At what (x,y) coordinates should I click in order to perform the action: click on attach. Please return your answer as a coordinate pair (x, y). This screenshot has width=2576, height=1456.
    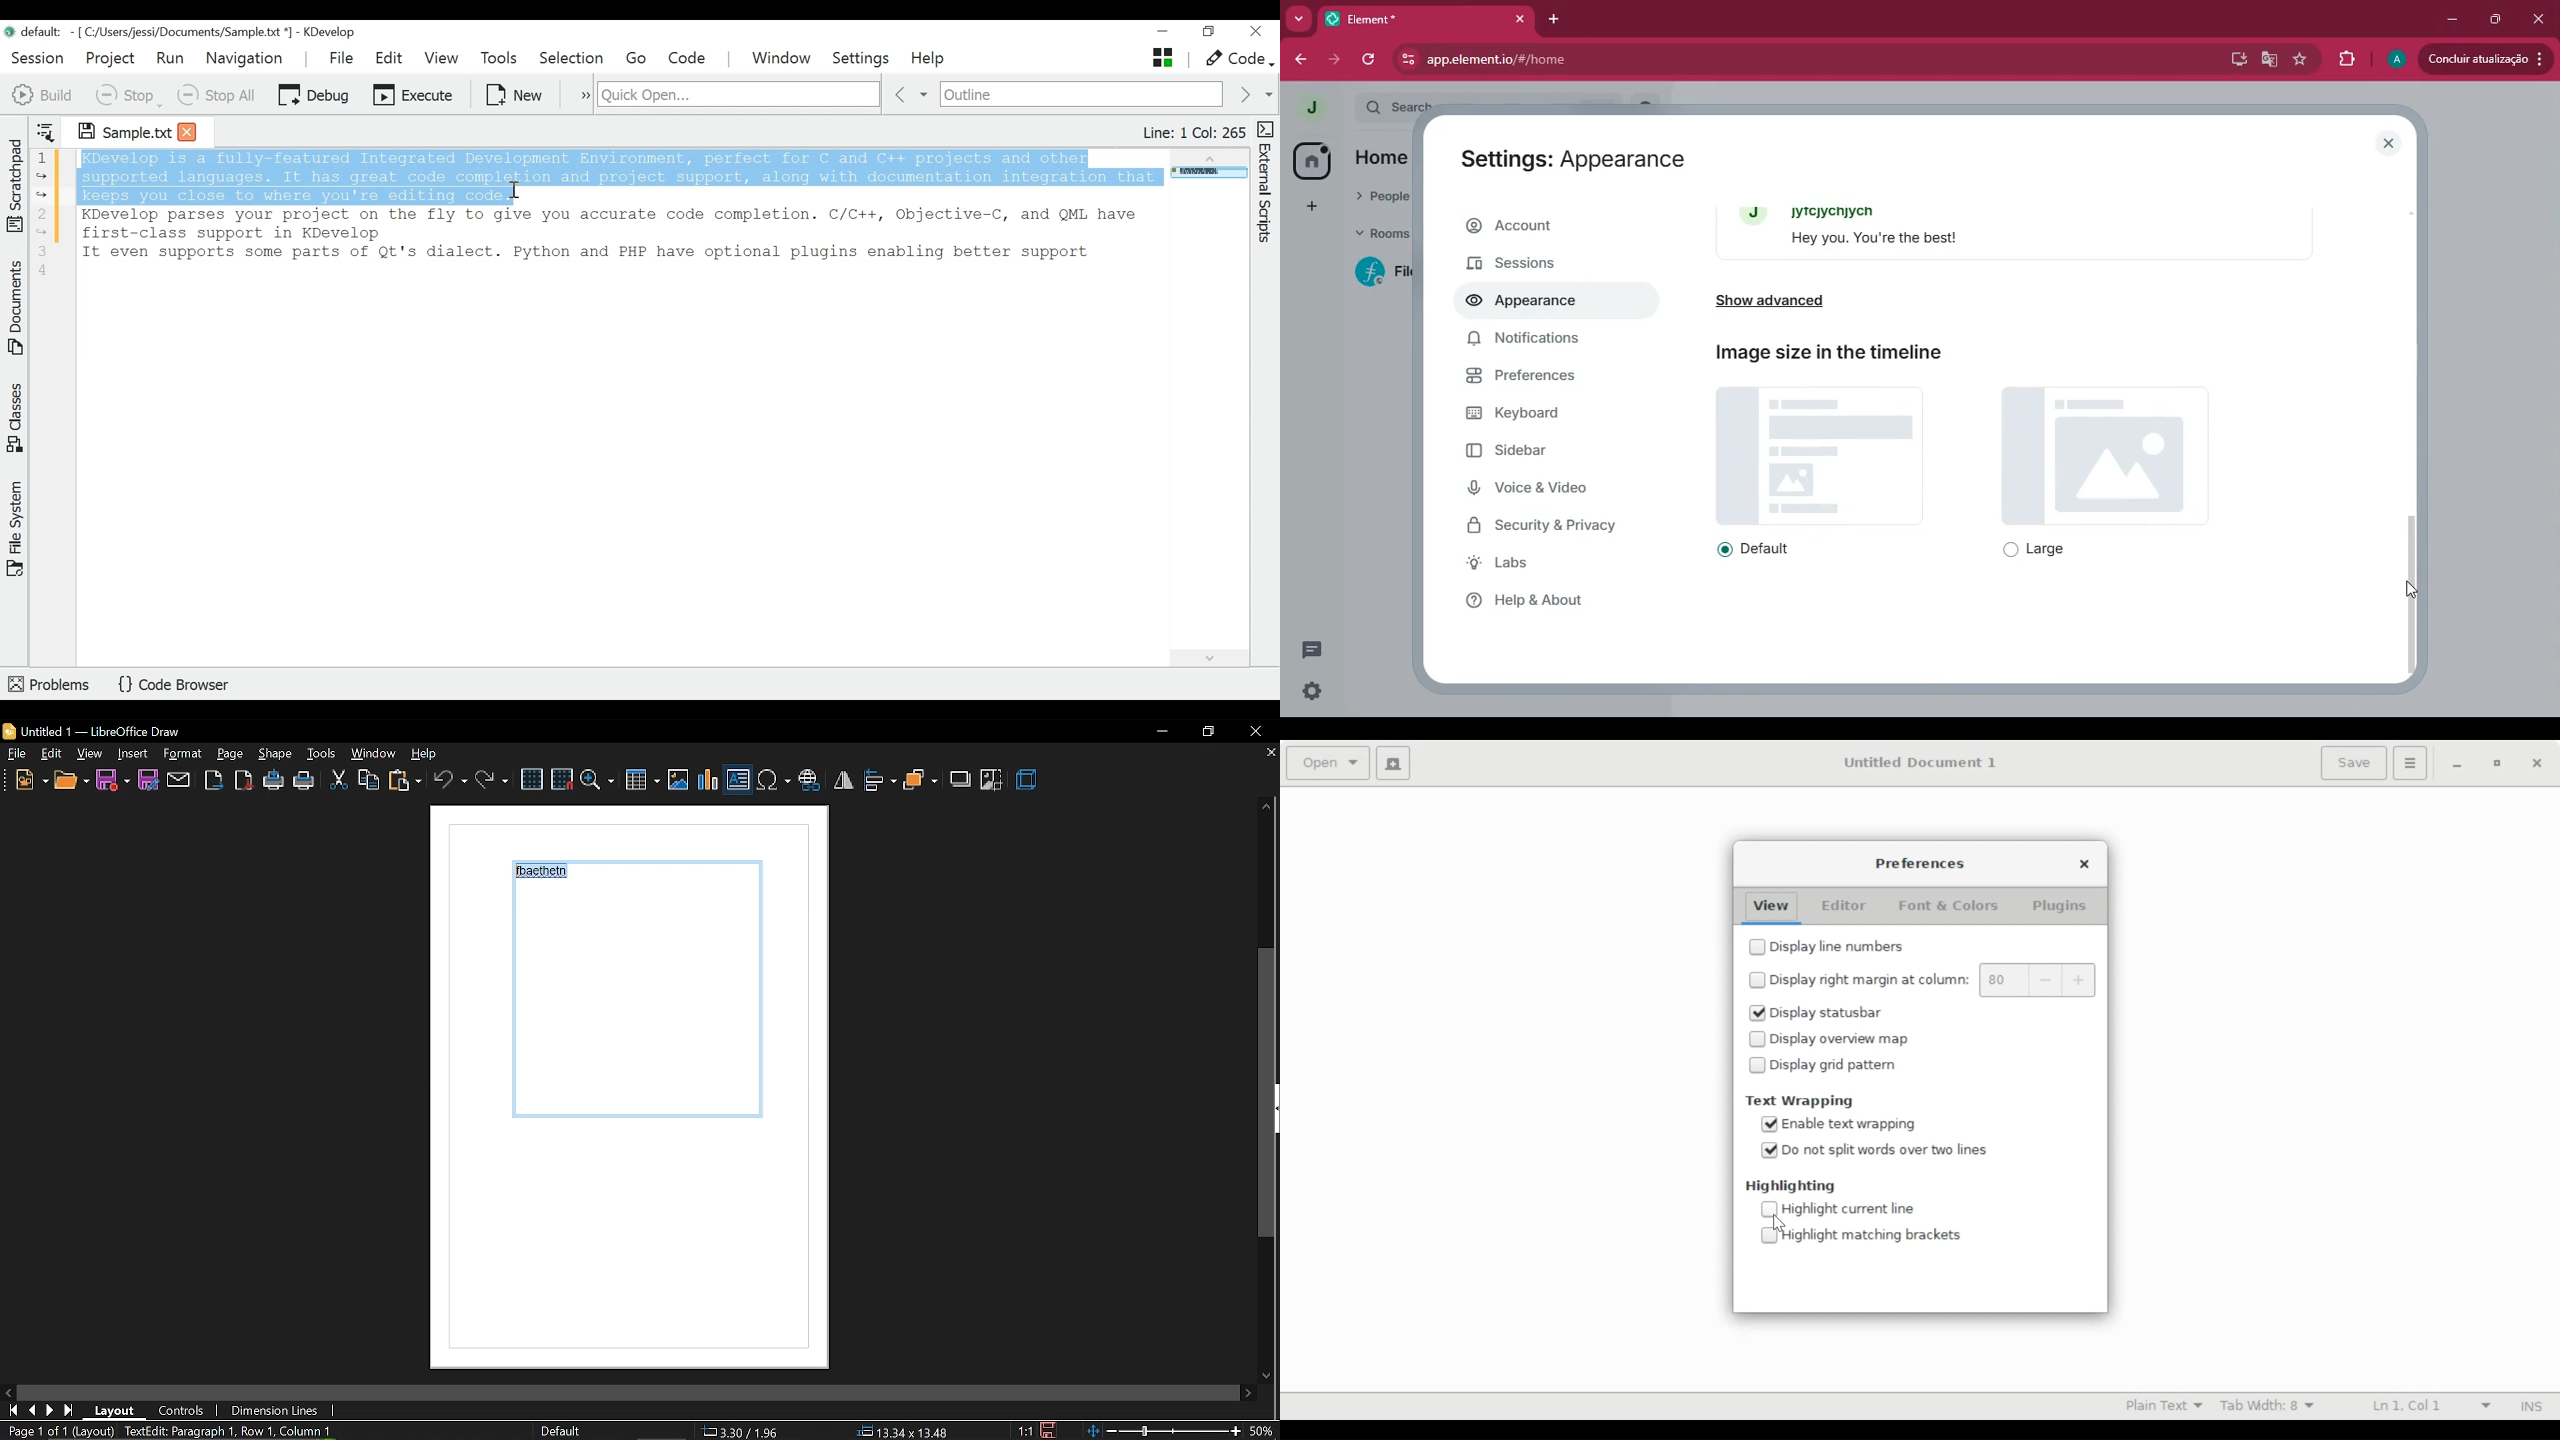
    Looking at the image, I should click on (178, 781).